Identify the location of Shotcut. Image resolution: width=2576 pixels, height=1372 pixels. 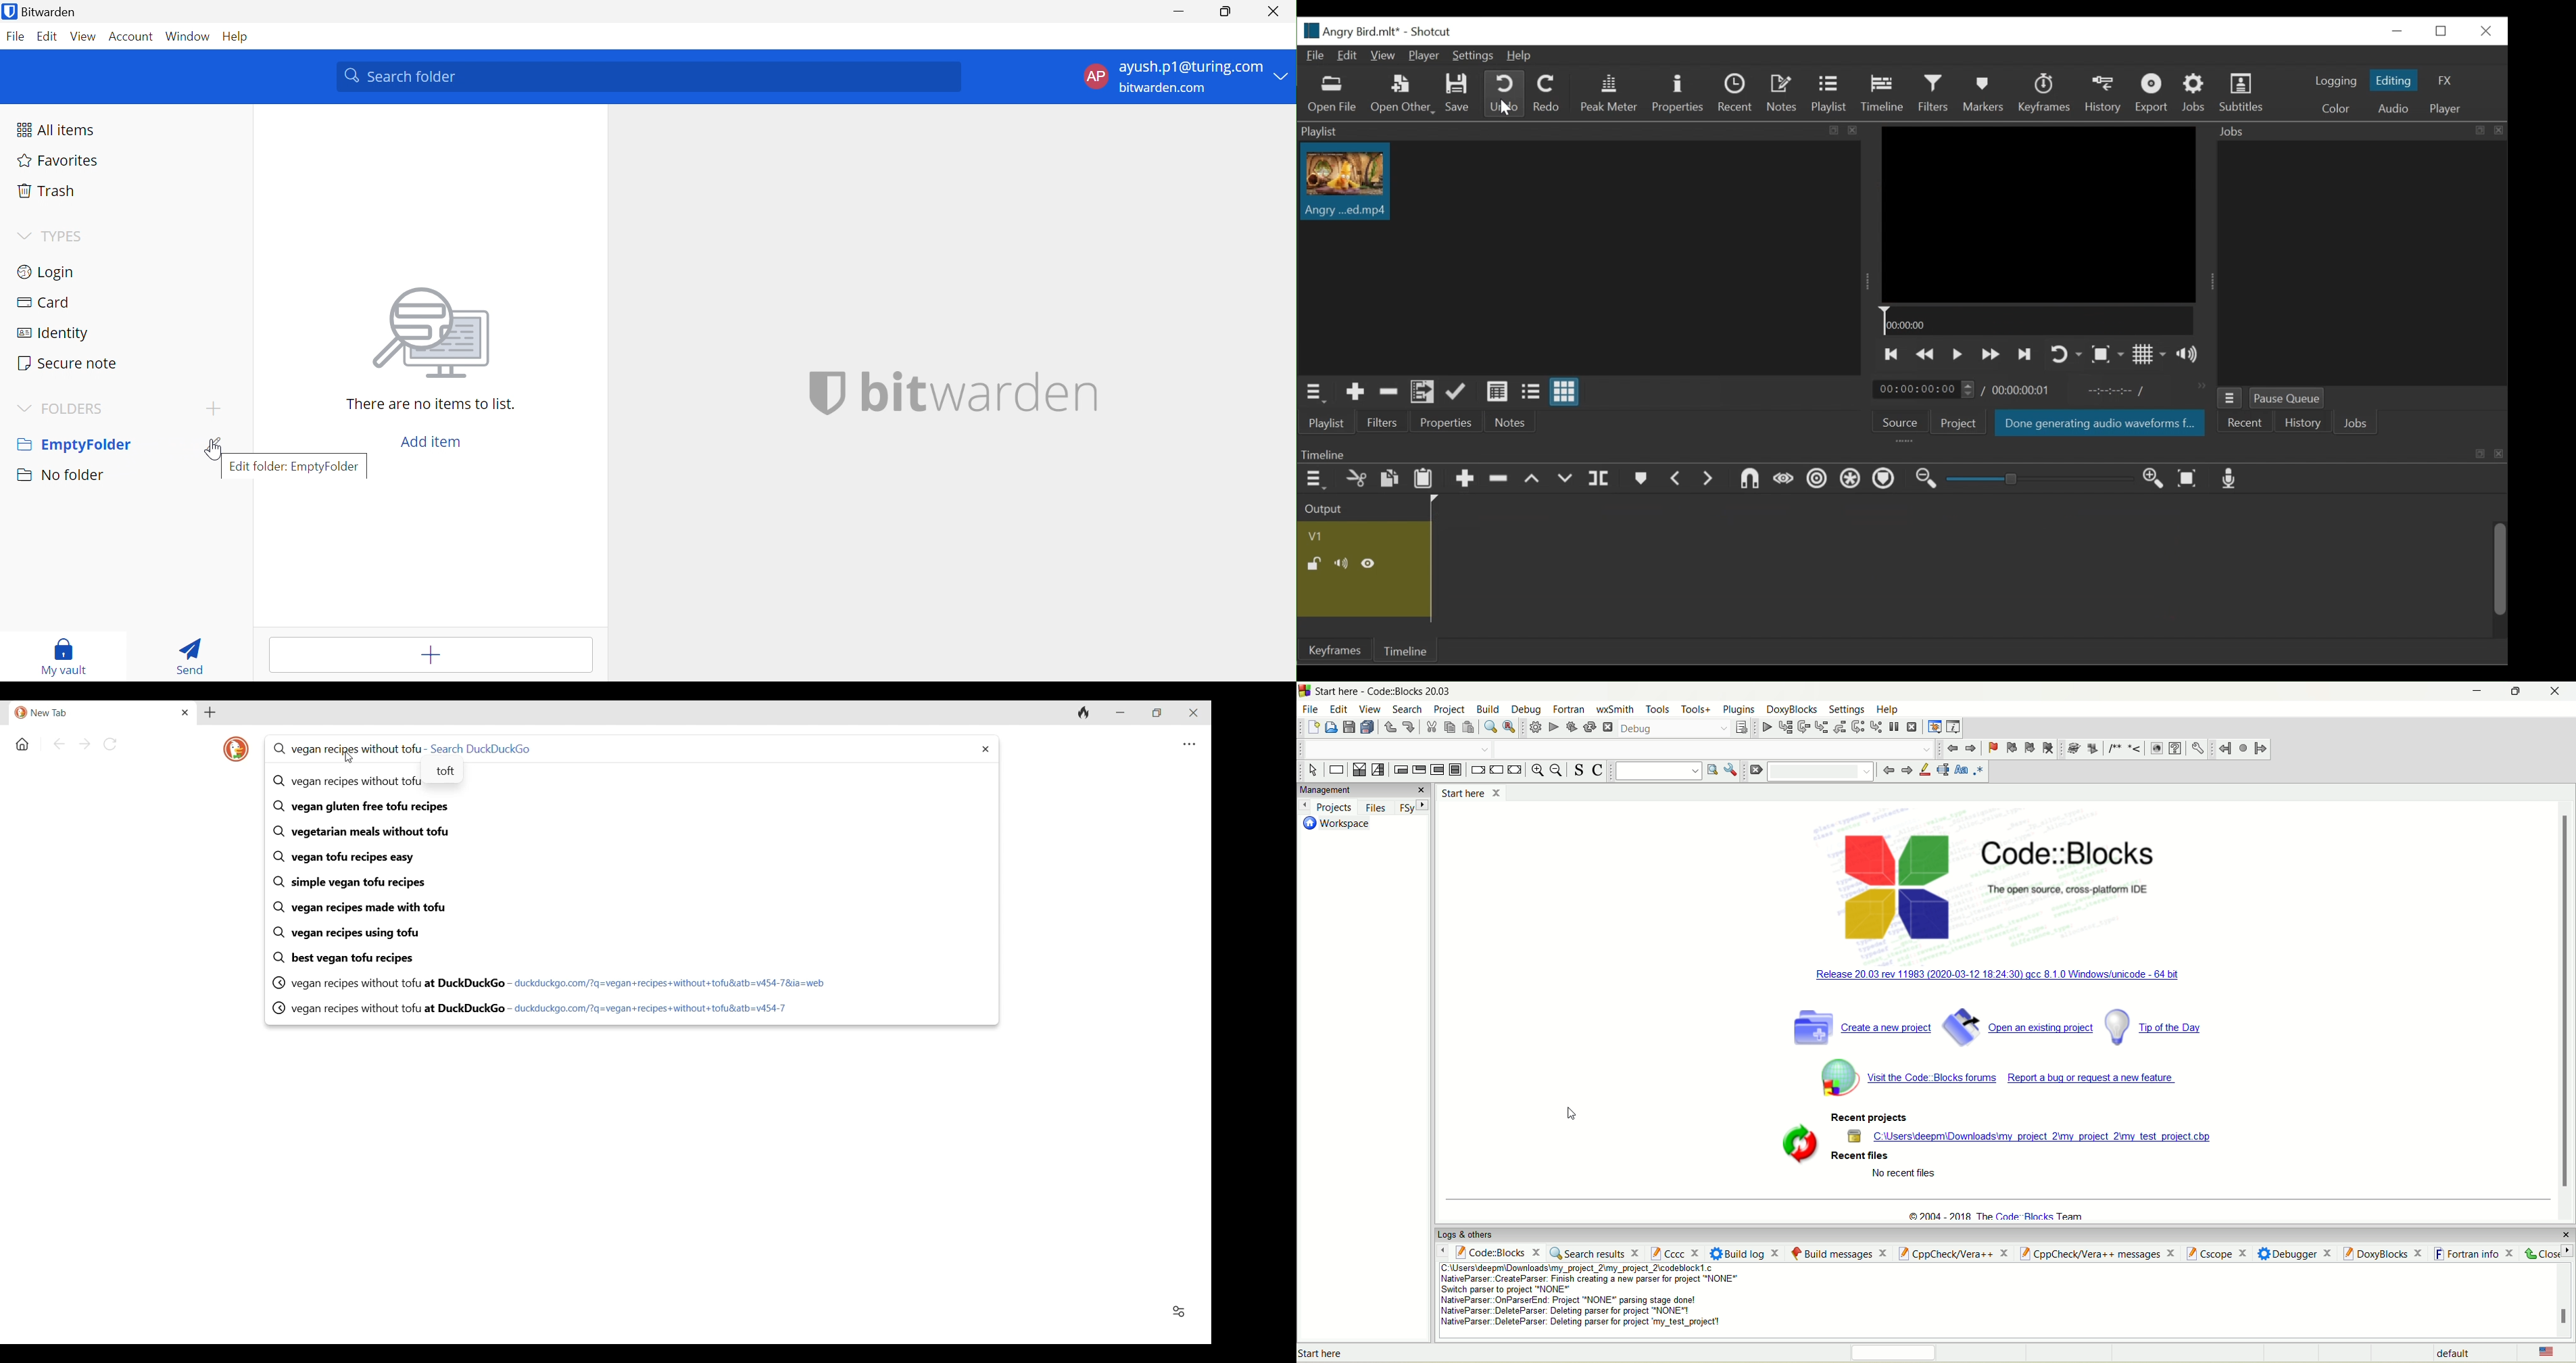
(1428, 32).